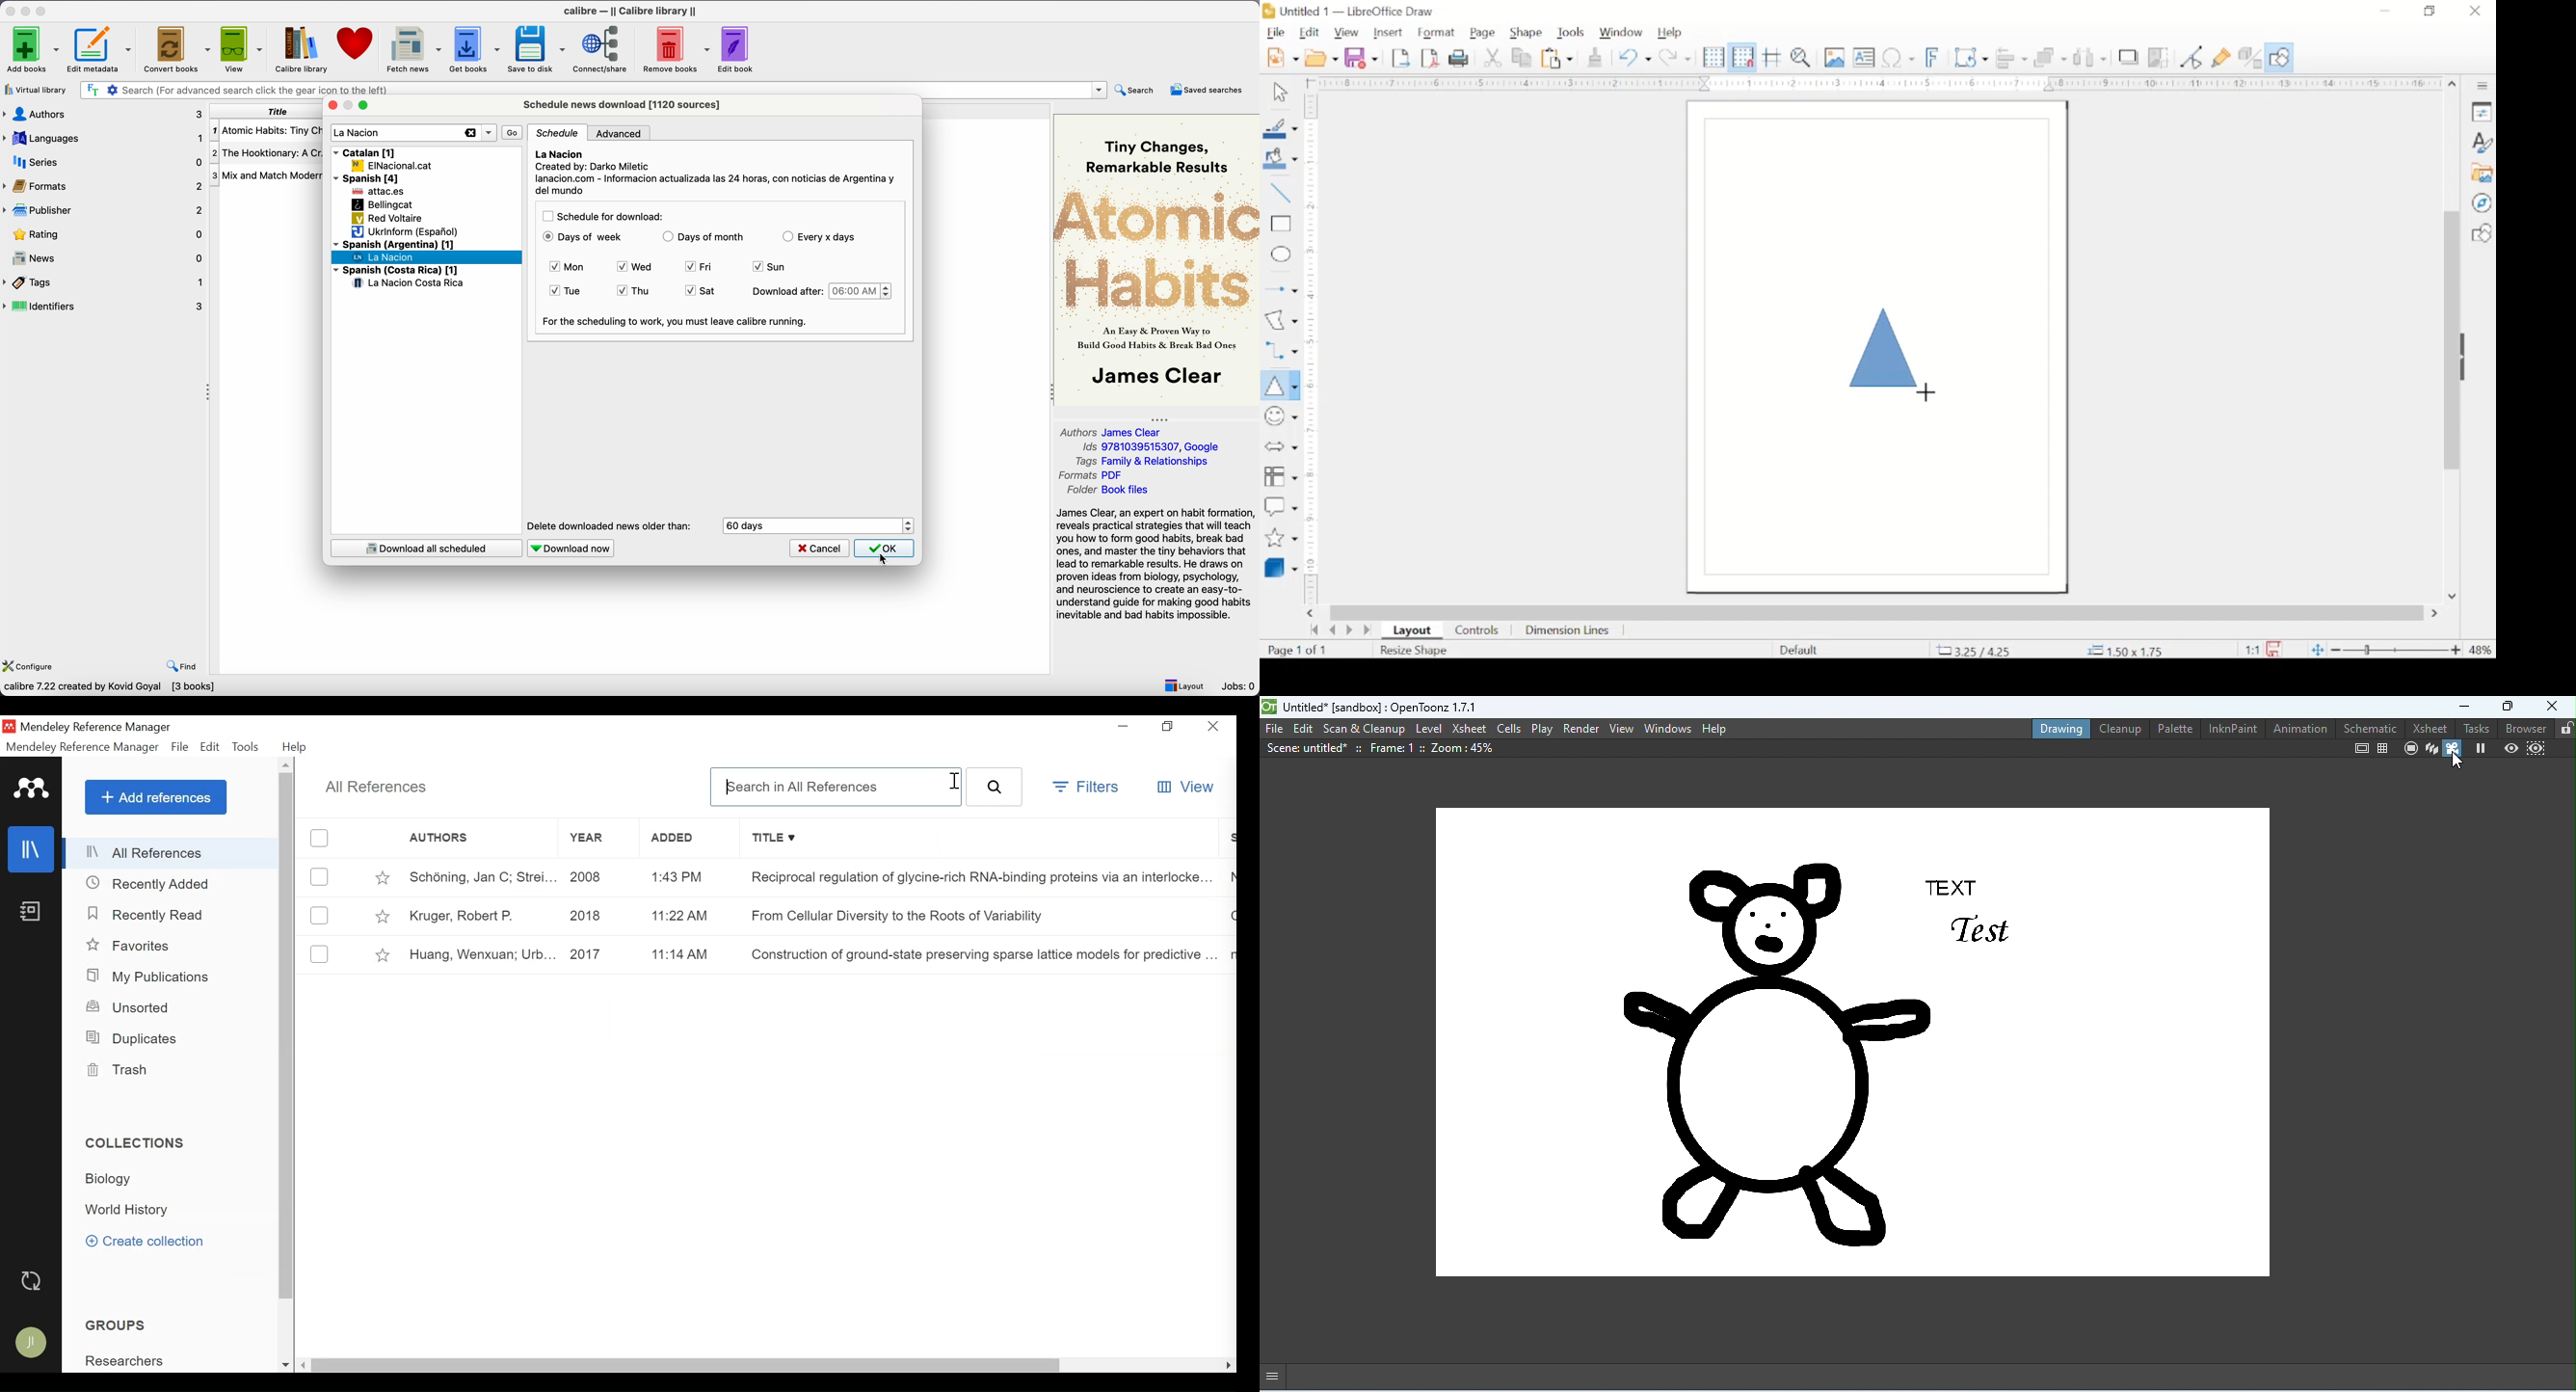 The width and height of the screenshot is (2576, 1400). What do you see at coordinates (1581, 728) in the screenshot?
I see `render` at bounding box center [1581, 728].